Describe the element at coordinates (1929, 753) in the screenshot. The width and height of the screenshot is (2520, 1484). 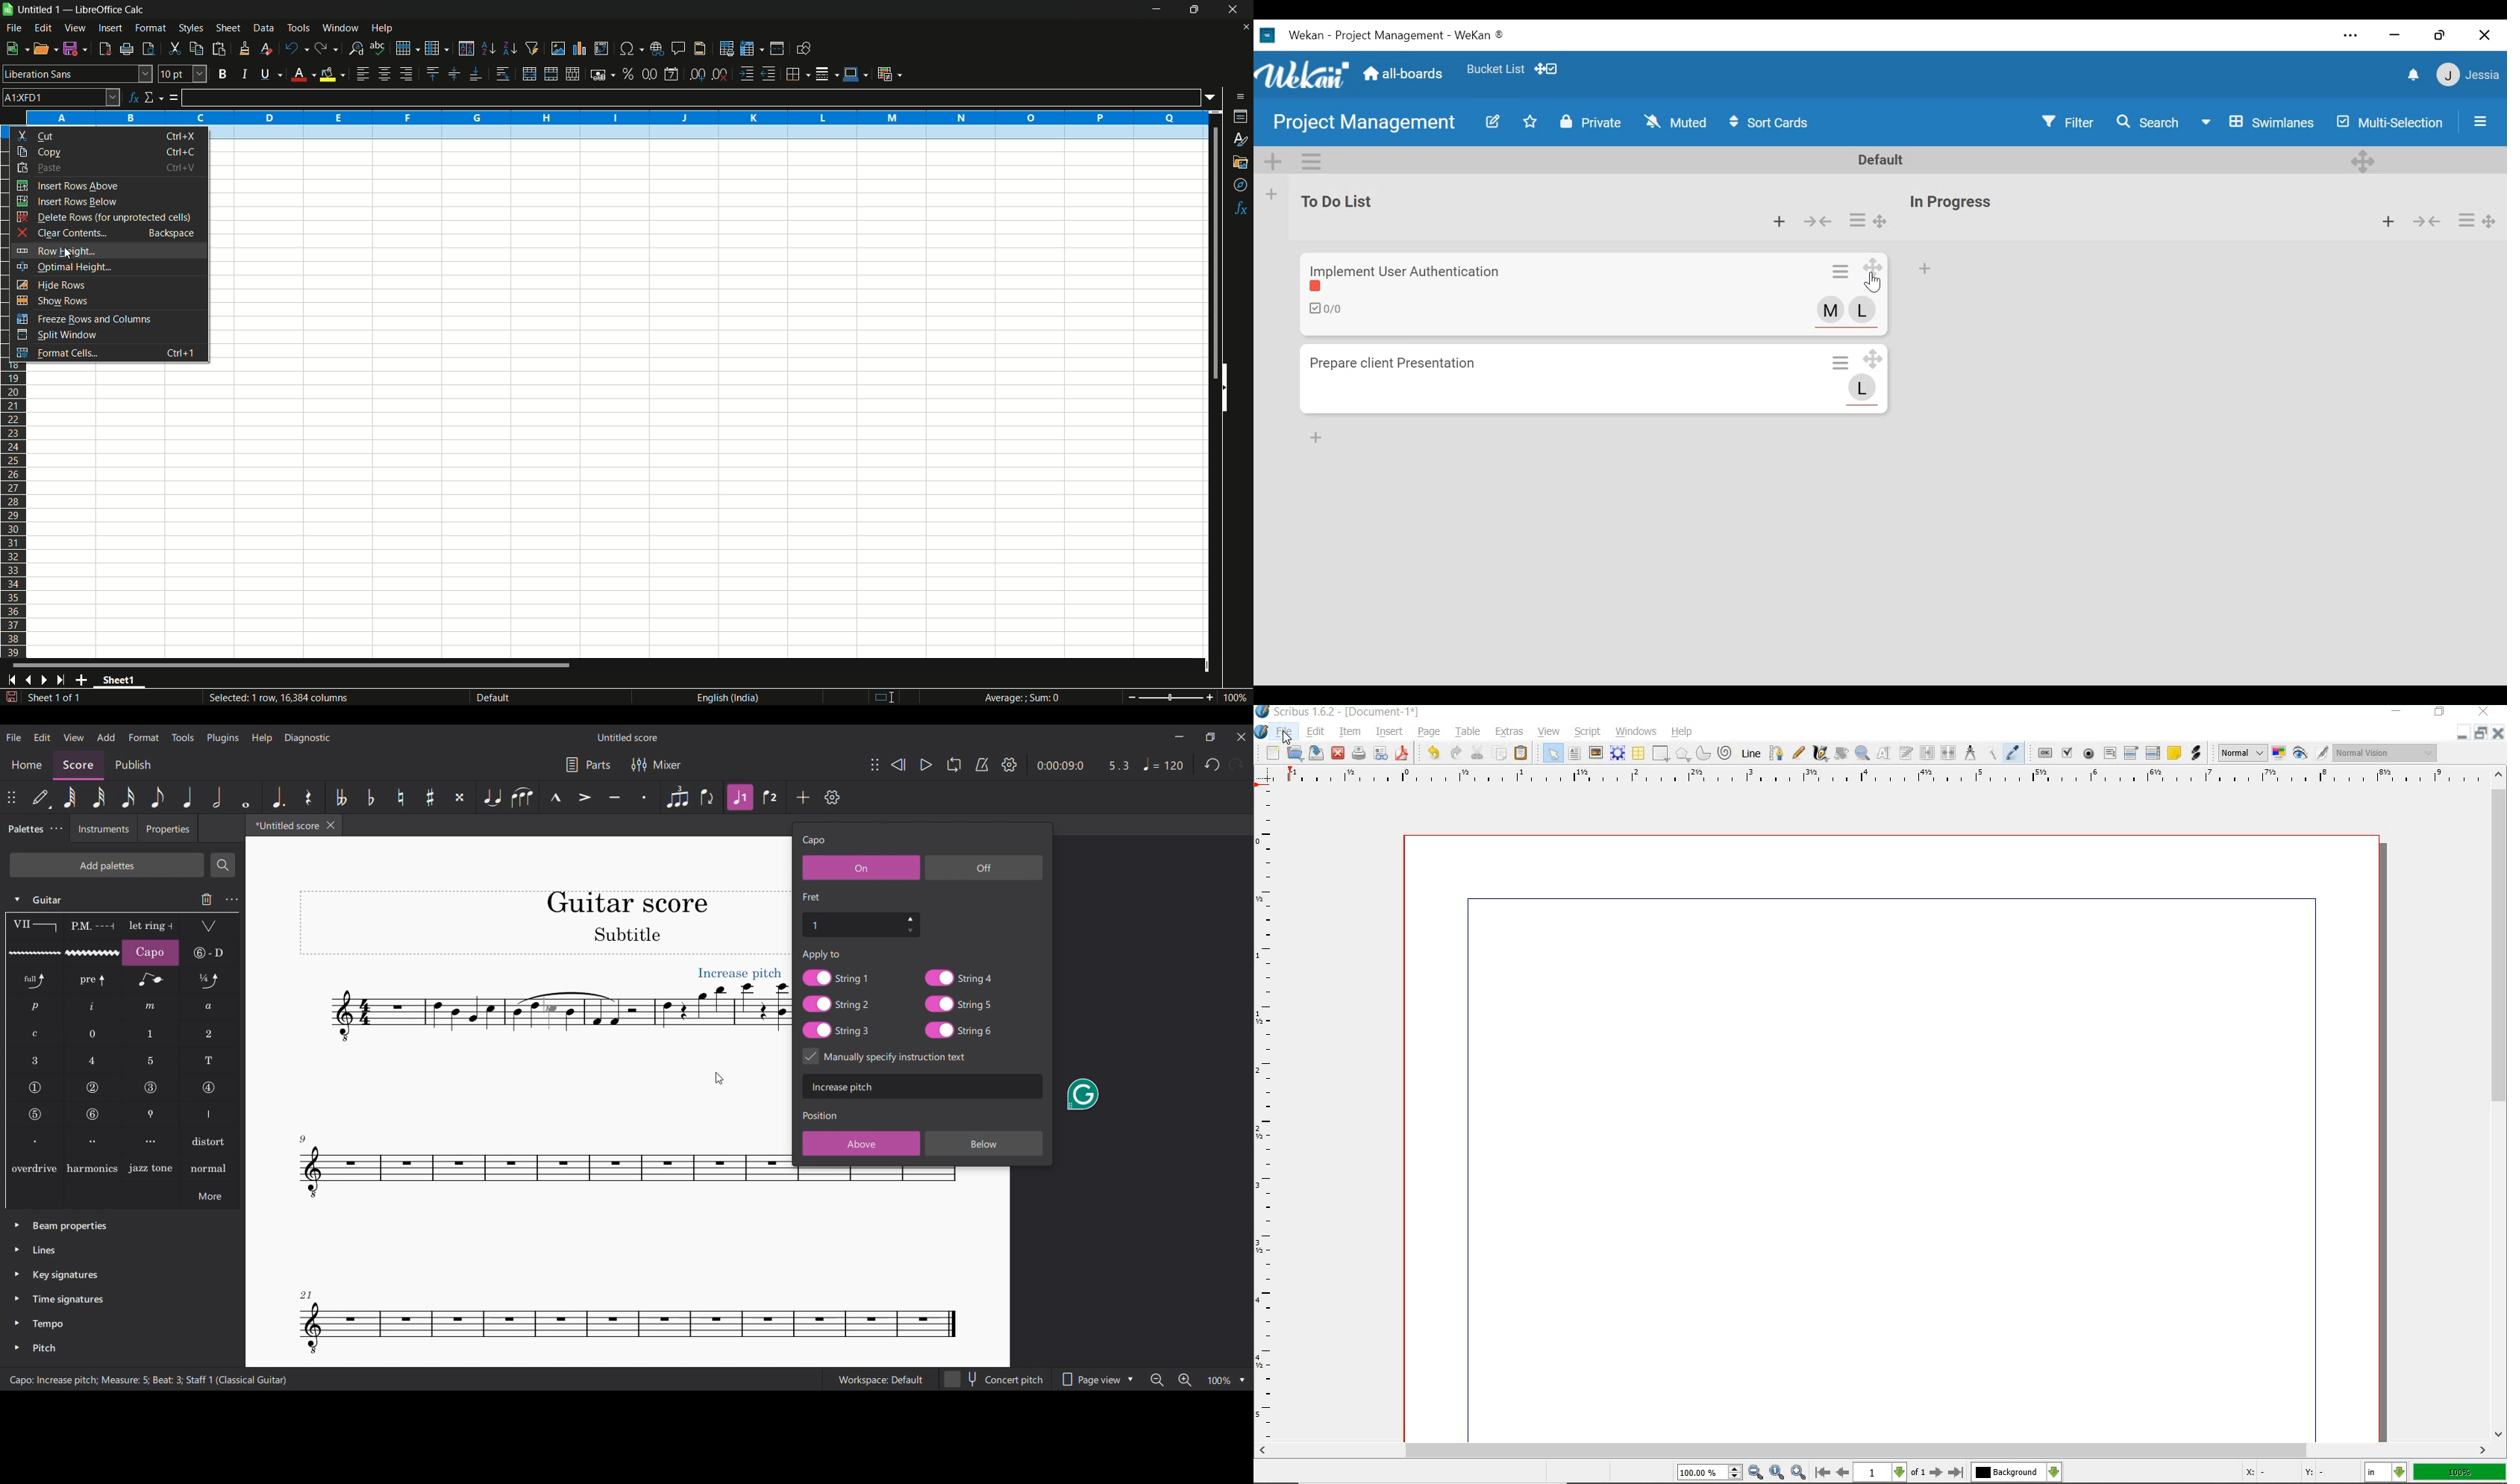
I see `link text frames` at that location.